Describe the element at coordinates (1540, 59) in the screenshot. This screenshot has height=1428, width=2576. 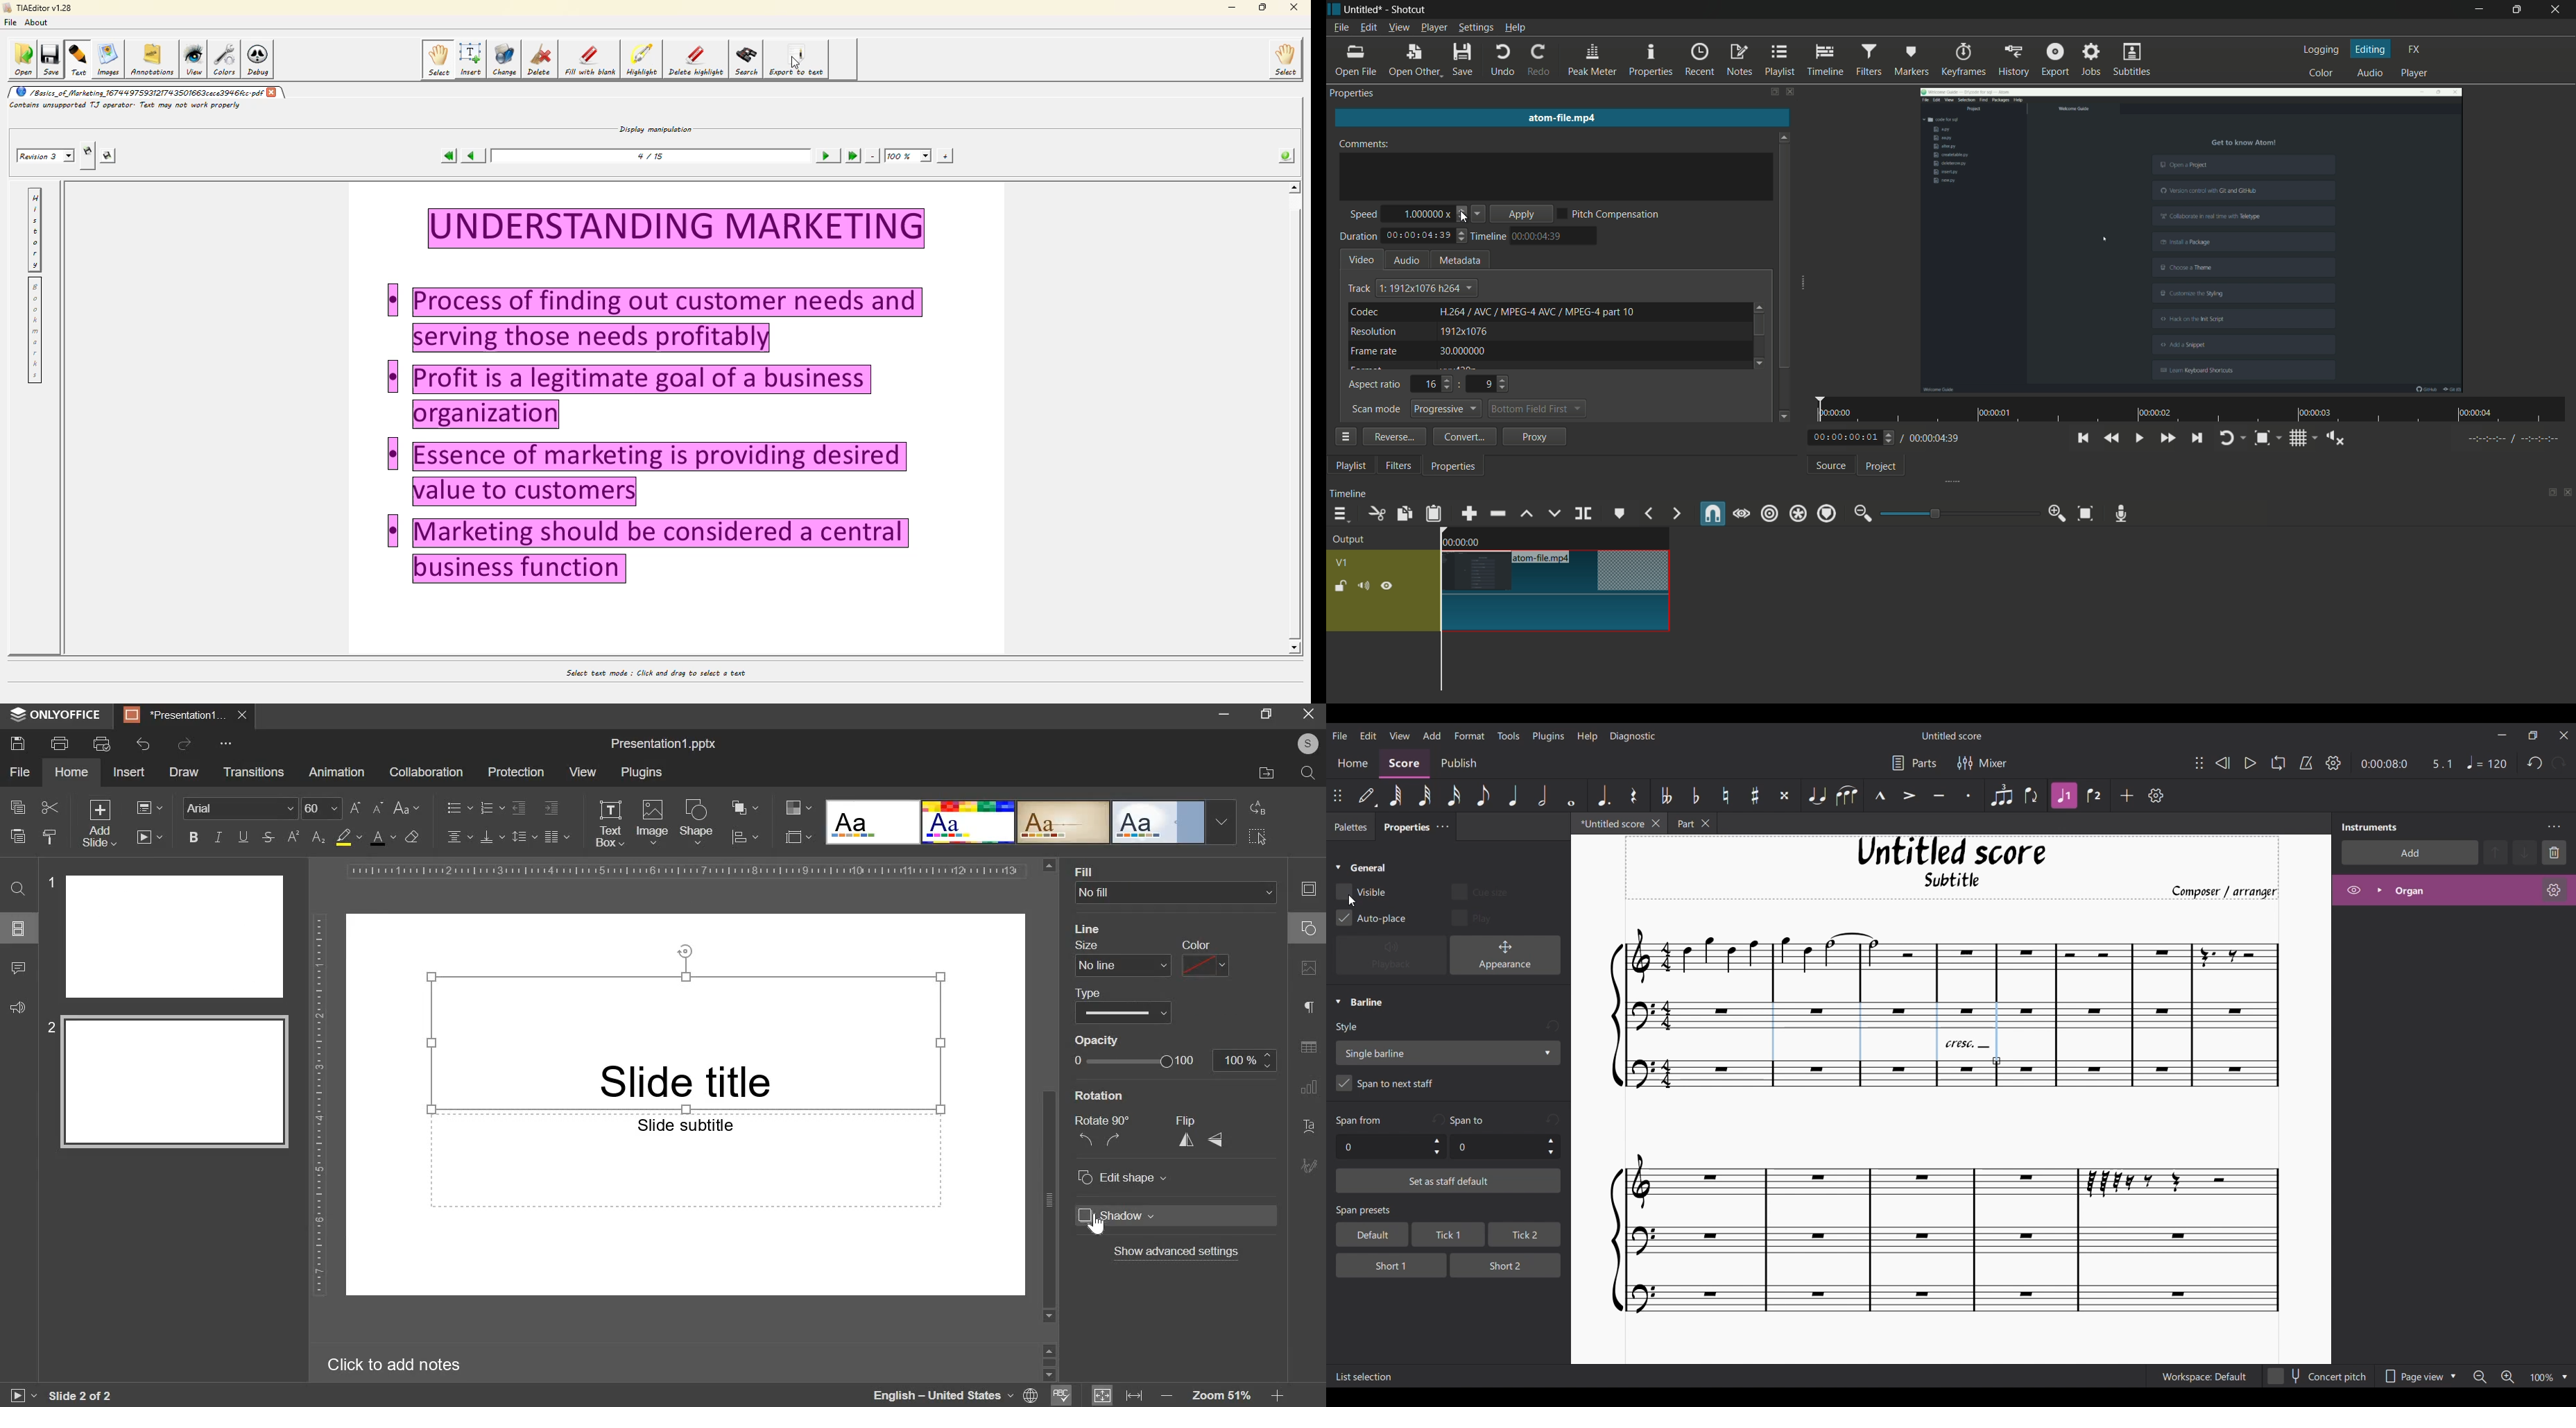
I see `redo` at that location.